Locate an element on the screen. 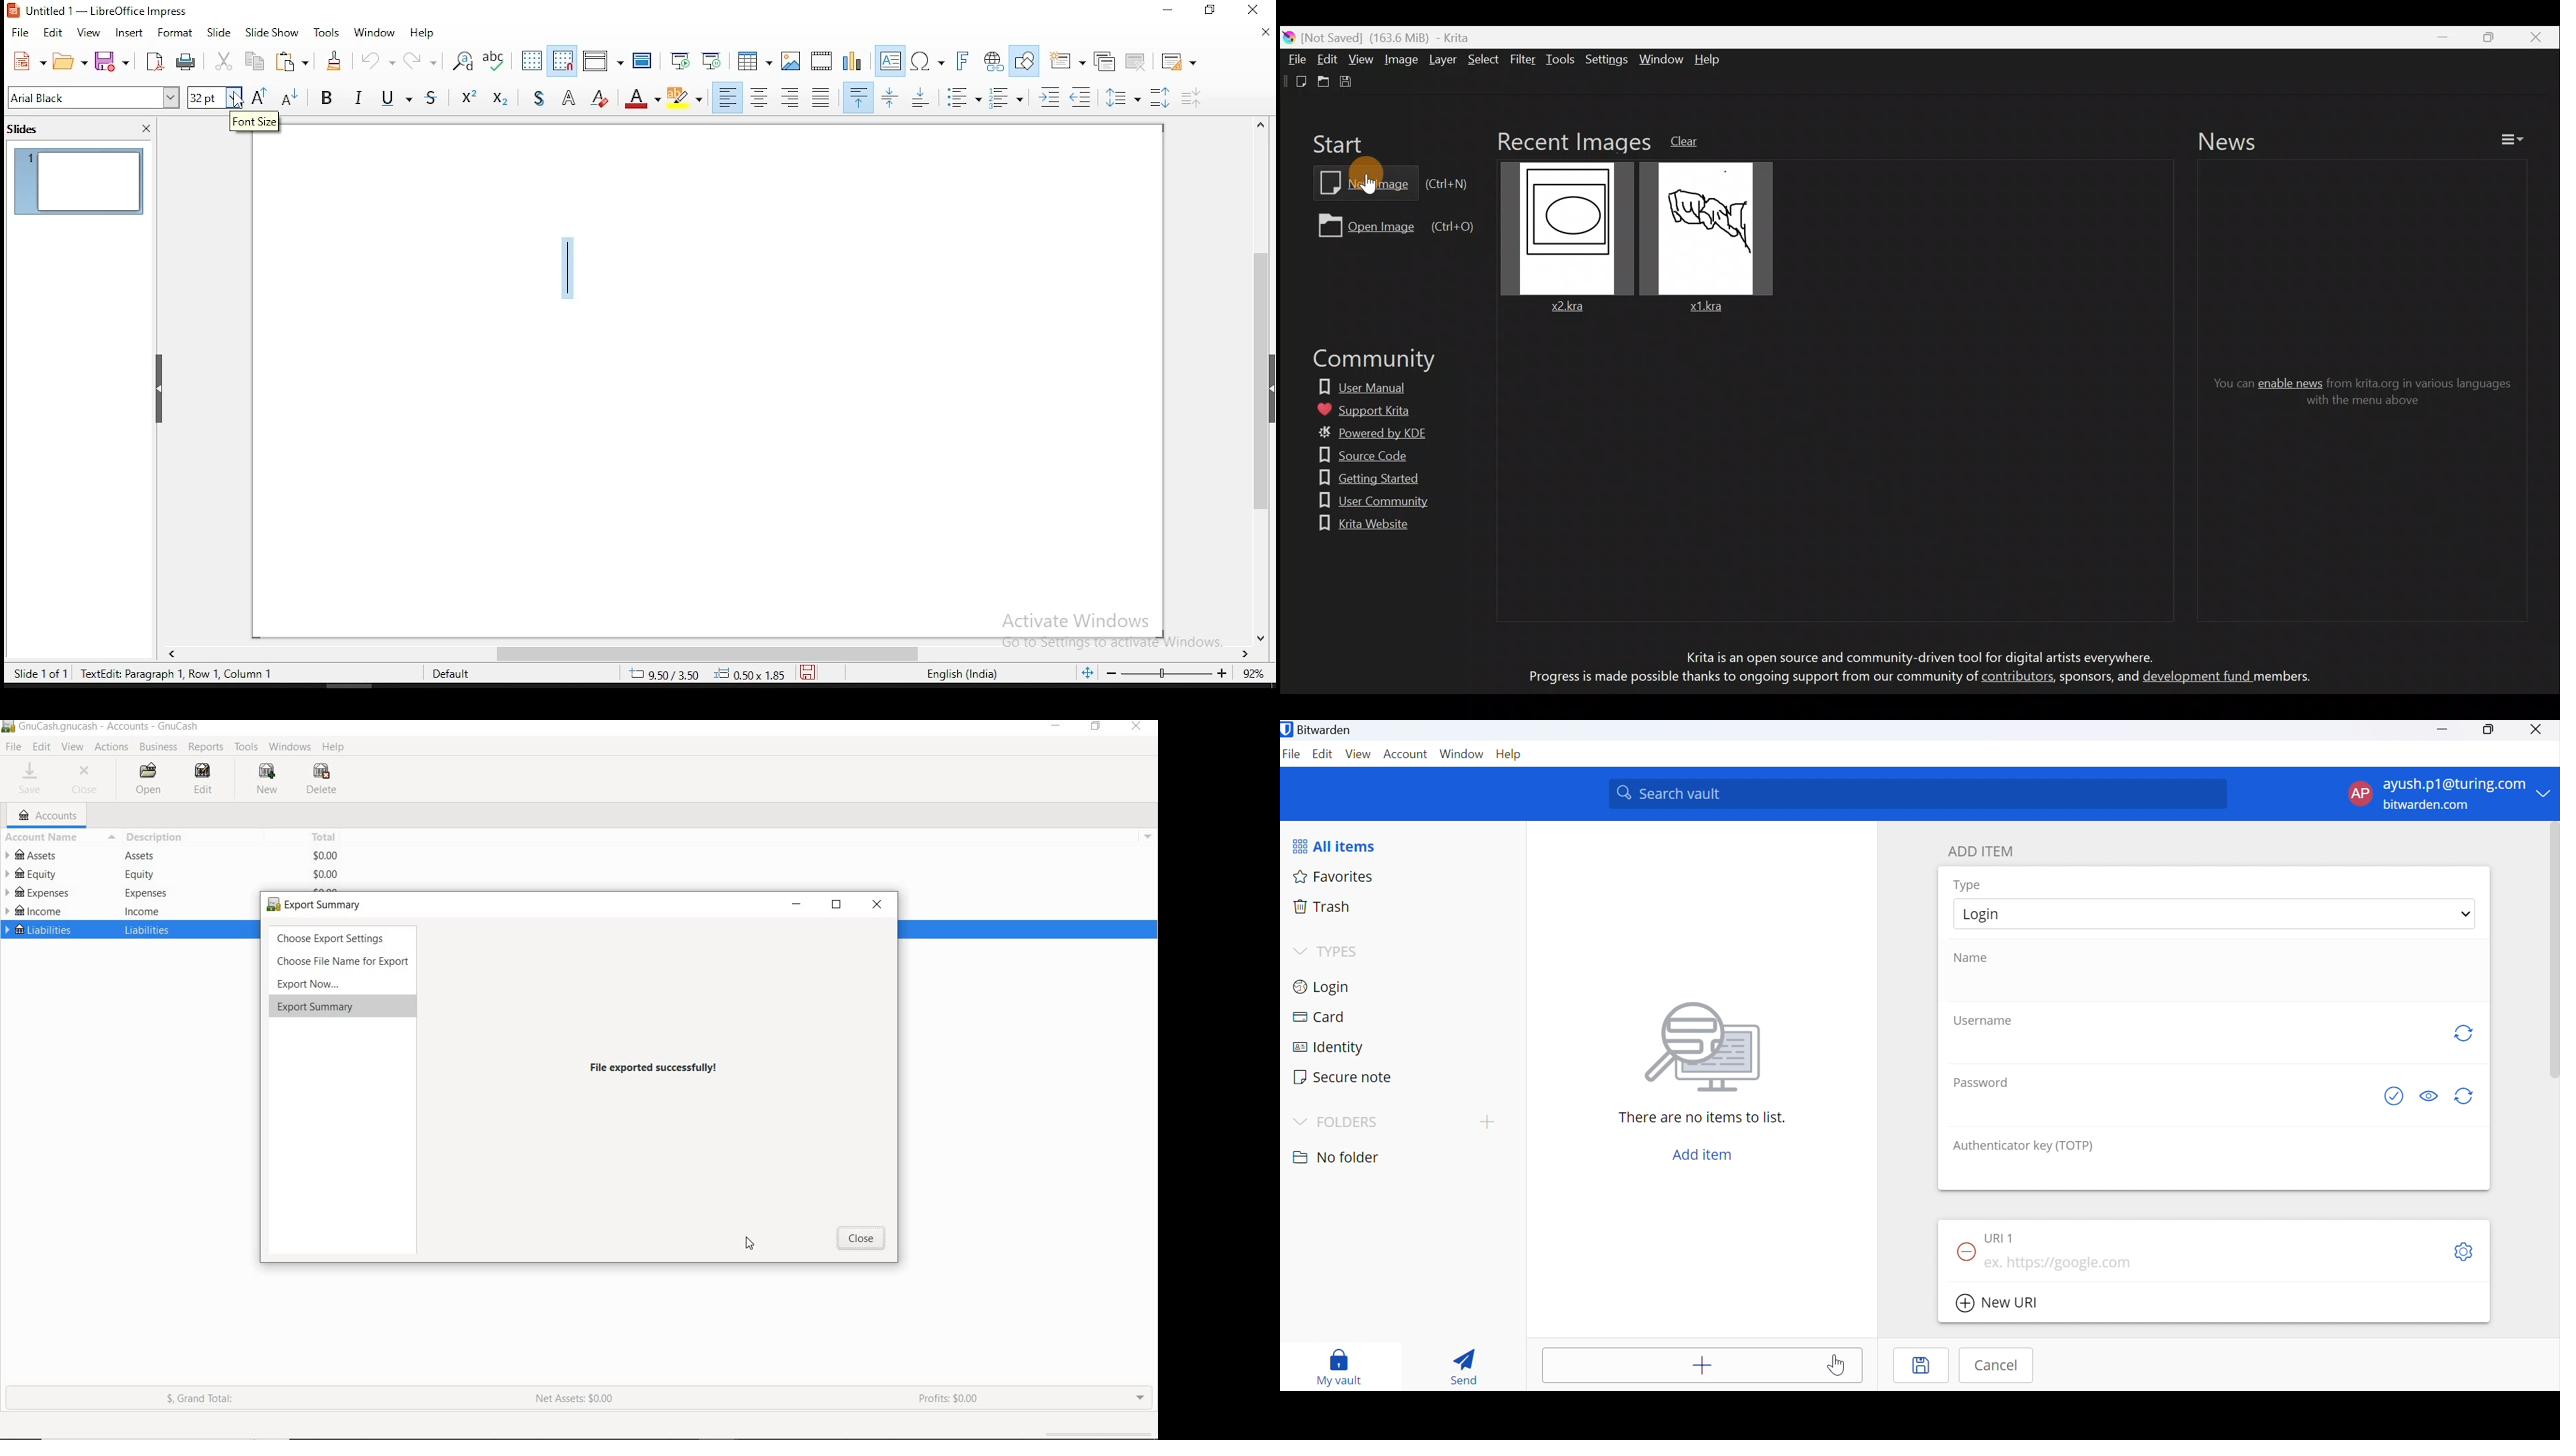 This screenshot has width=2576, height=1456. Minimize is located at coordinates (2443, 729).